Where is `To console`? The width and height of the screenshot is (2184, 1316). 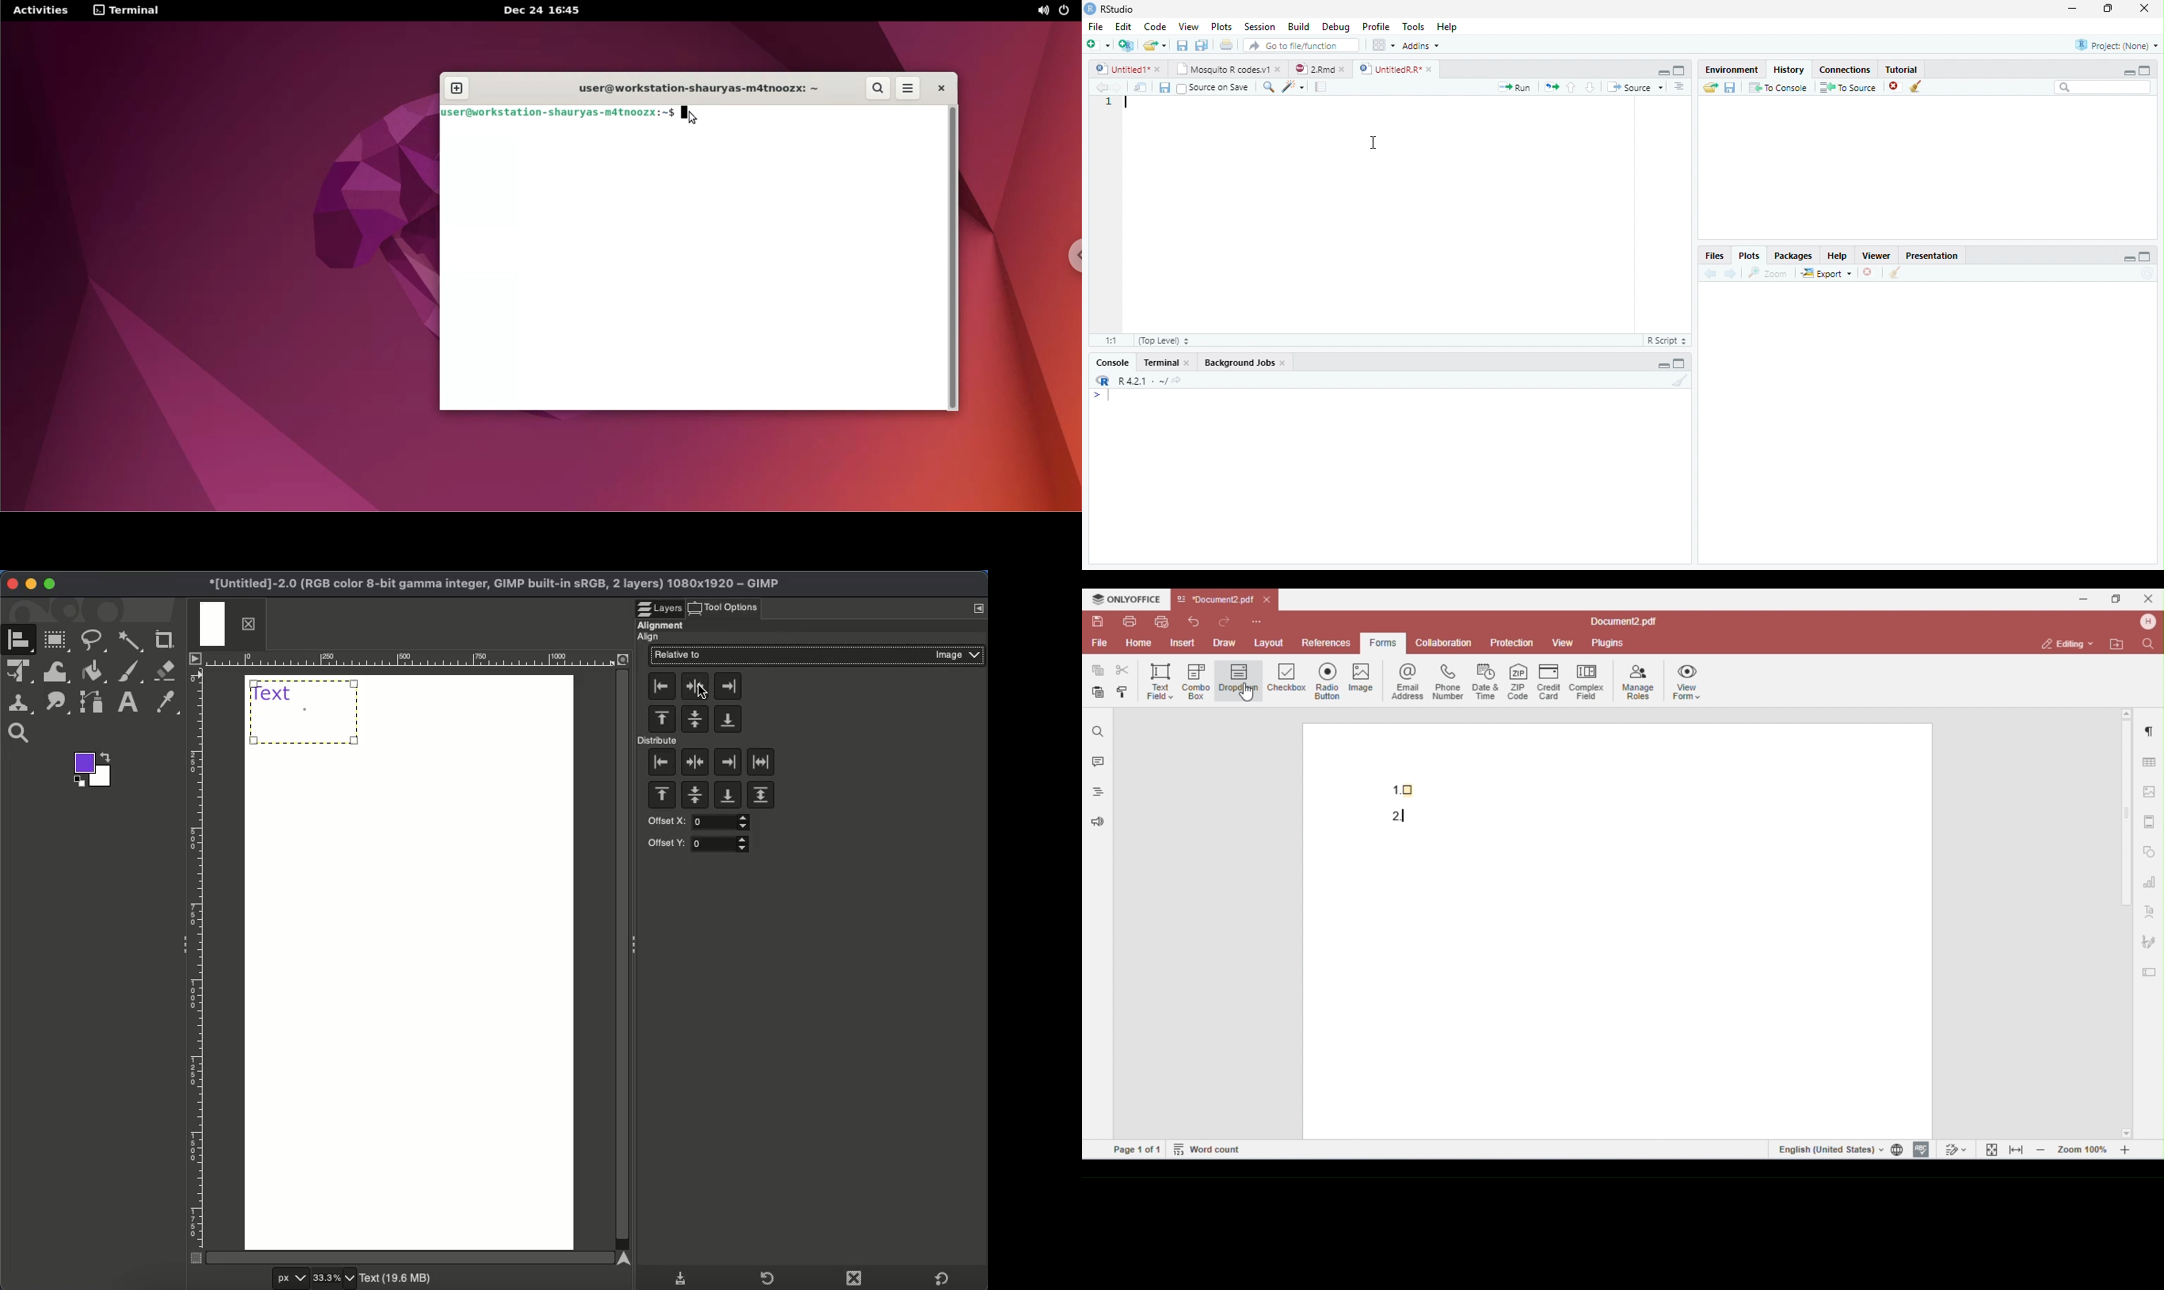
To console is located at coordinates (1779, 87).